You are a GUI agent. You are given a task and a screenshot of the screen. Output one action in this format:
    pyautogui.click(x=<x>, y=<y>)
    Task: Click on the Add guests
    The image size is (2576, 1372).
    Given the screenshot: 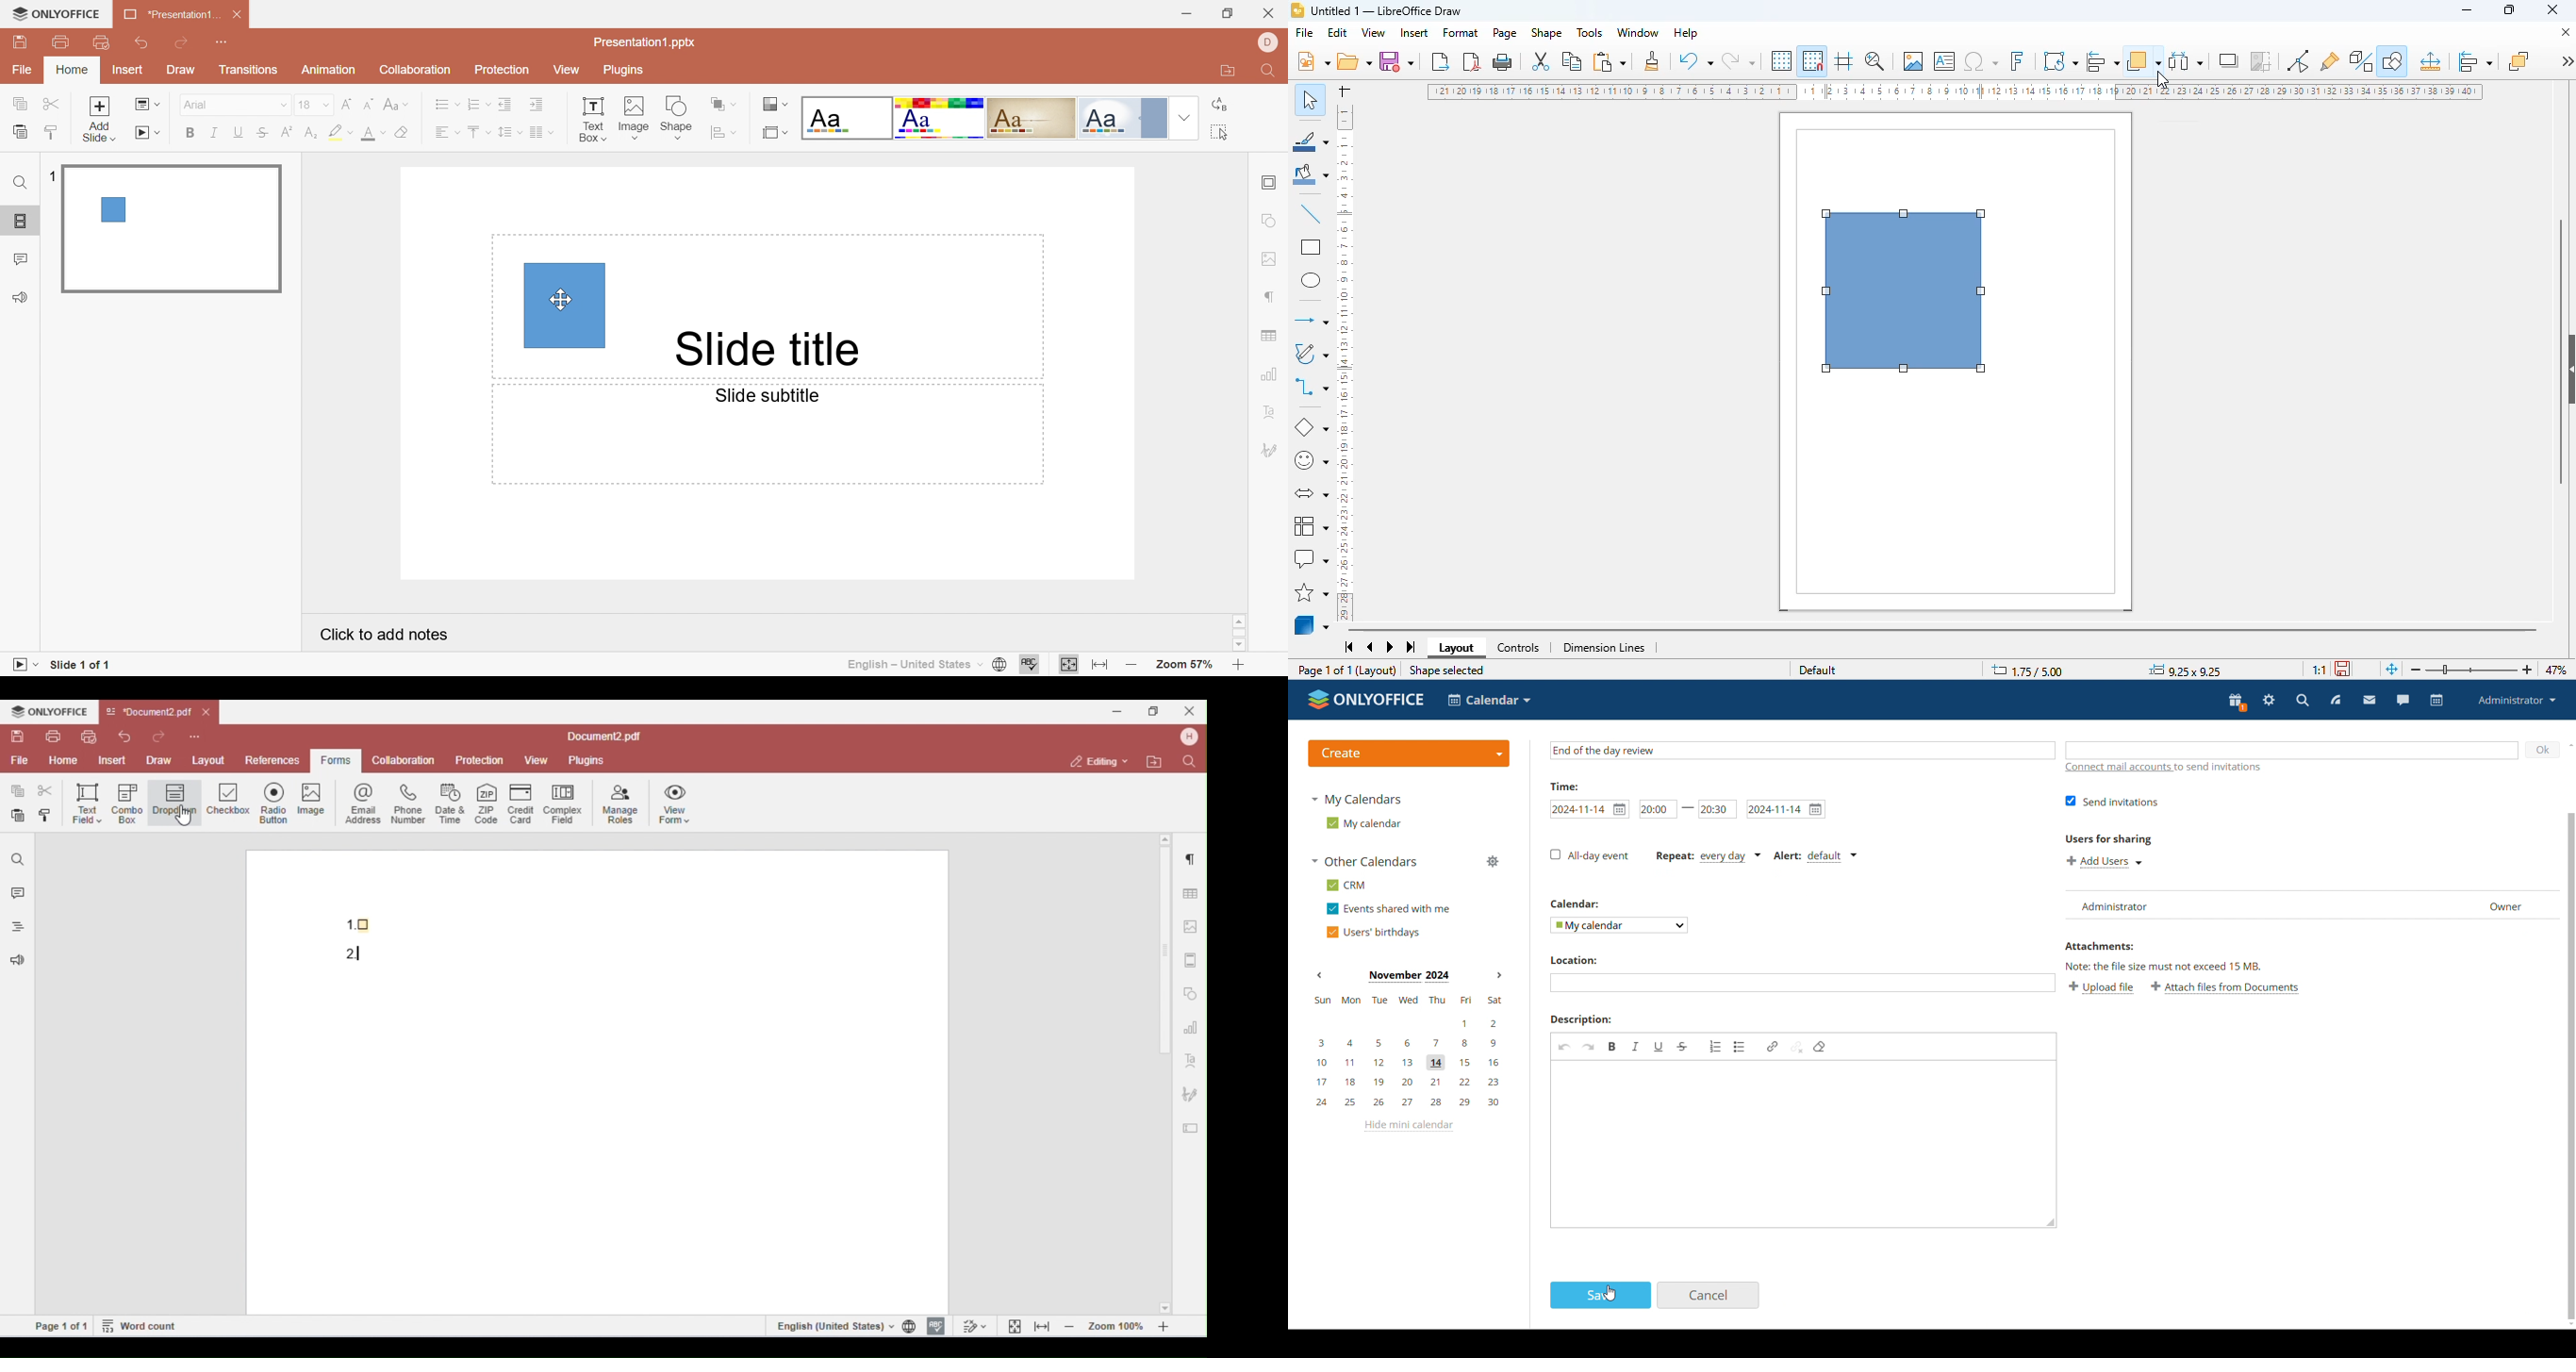 What is the action you would take?
    pyautogui.click(x=2294, y=750)
    